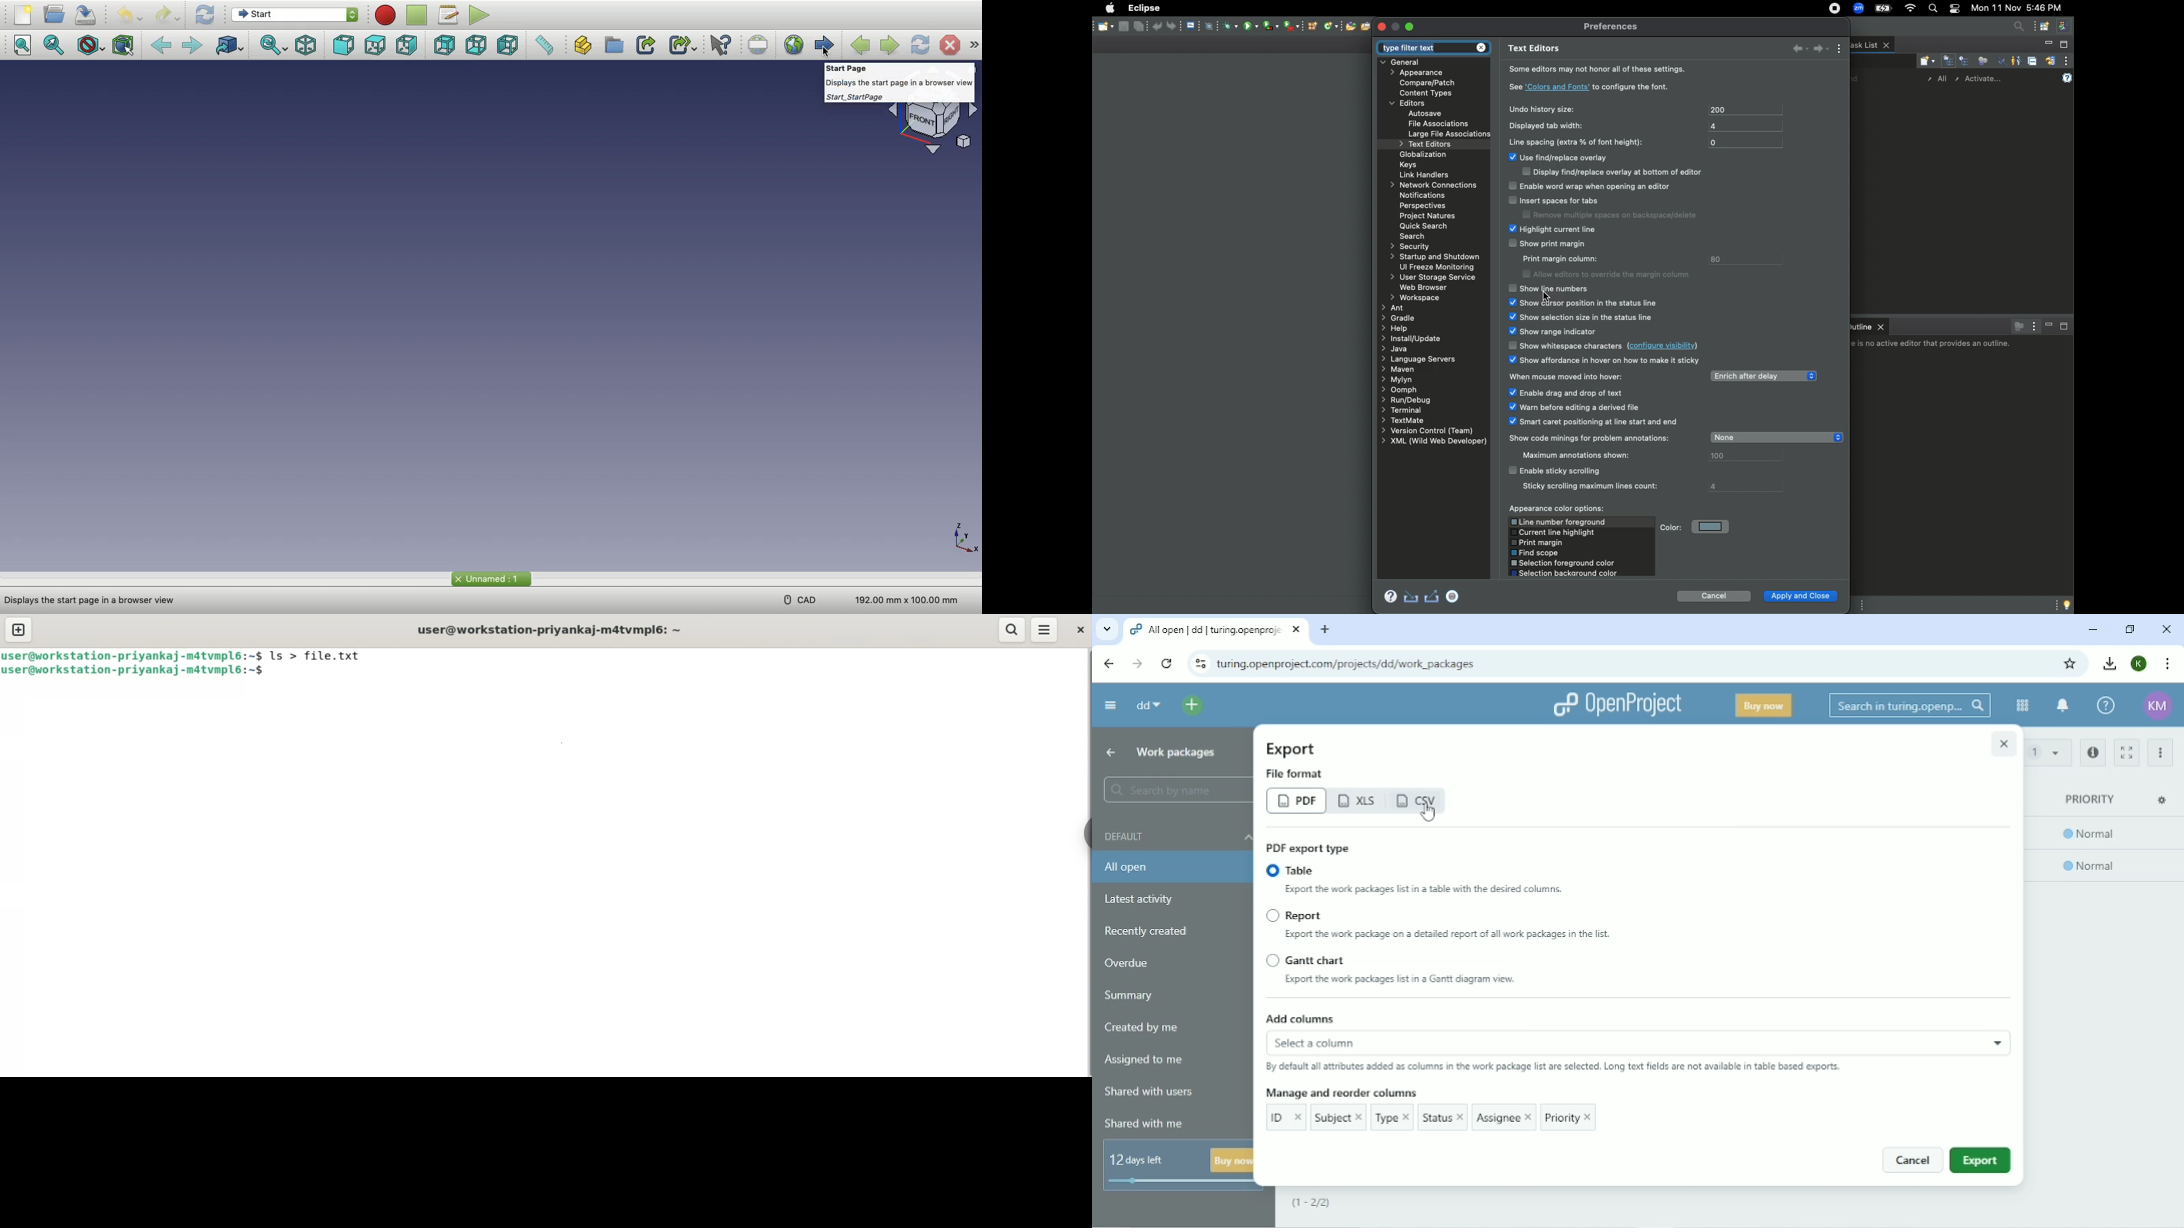 The image size is (2184, 1232). What do you see at coordinates (1110, 8) in the screenshot?
I see `Apple logo` at bounding box center [1110, 8].